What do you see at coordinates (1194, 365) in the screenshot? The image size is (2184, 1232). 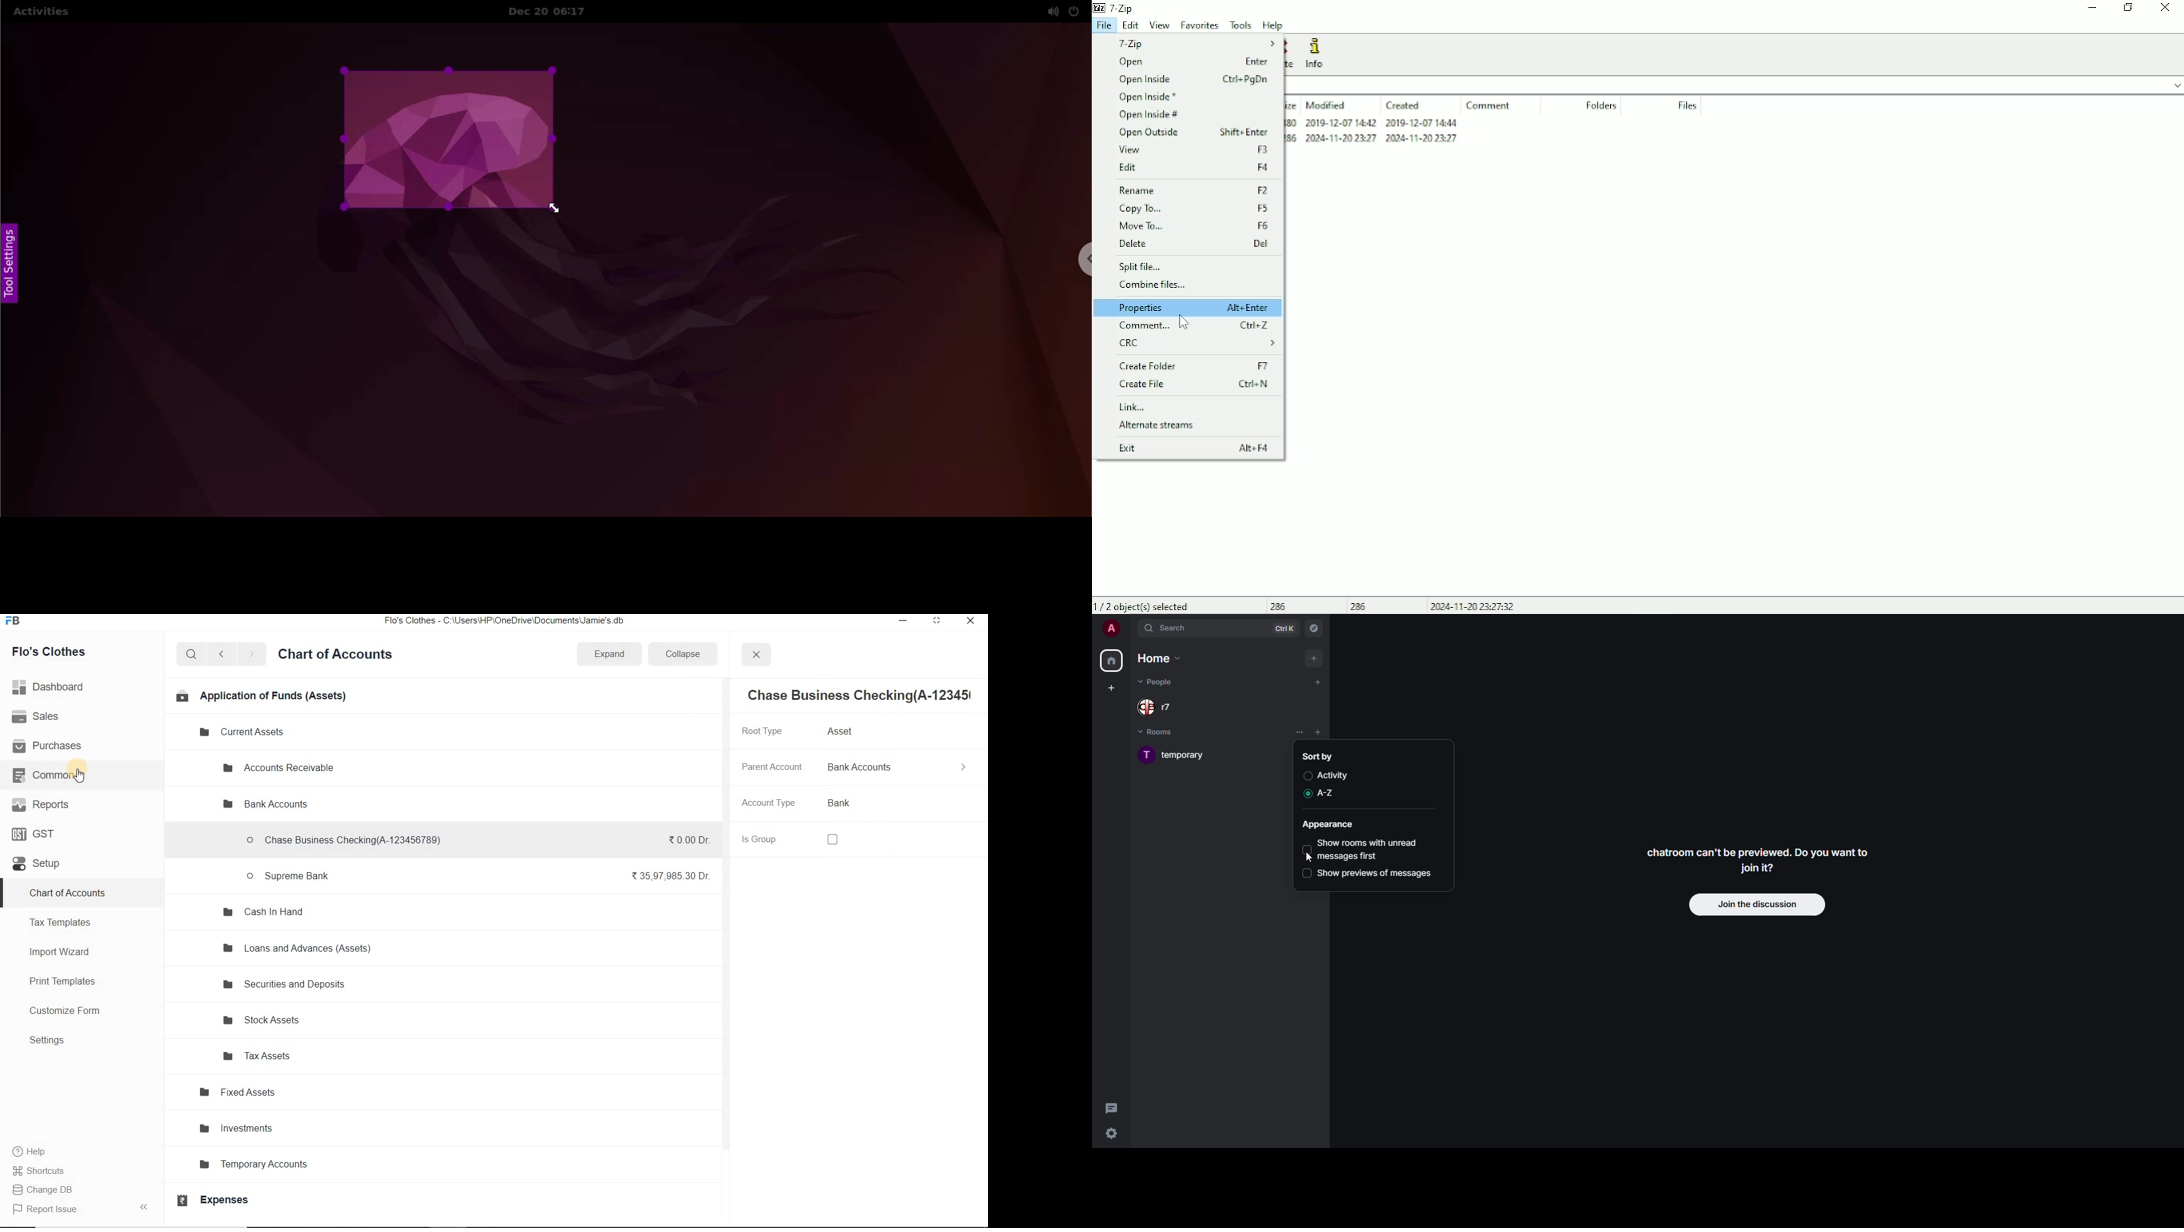 I see `Create Folder` at bounding box center [1194, 365].